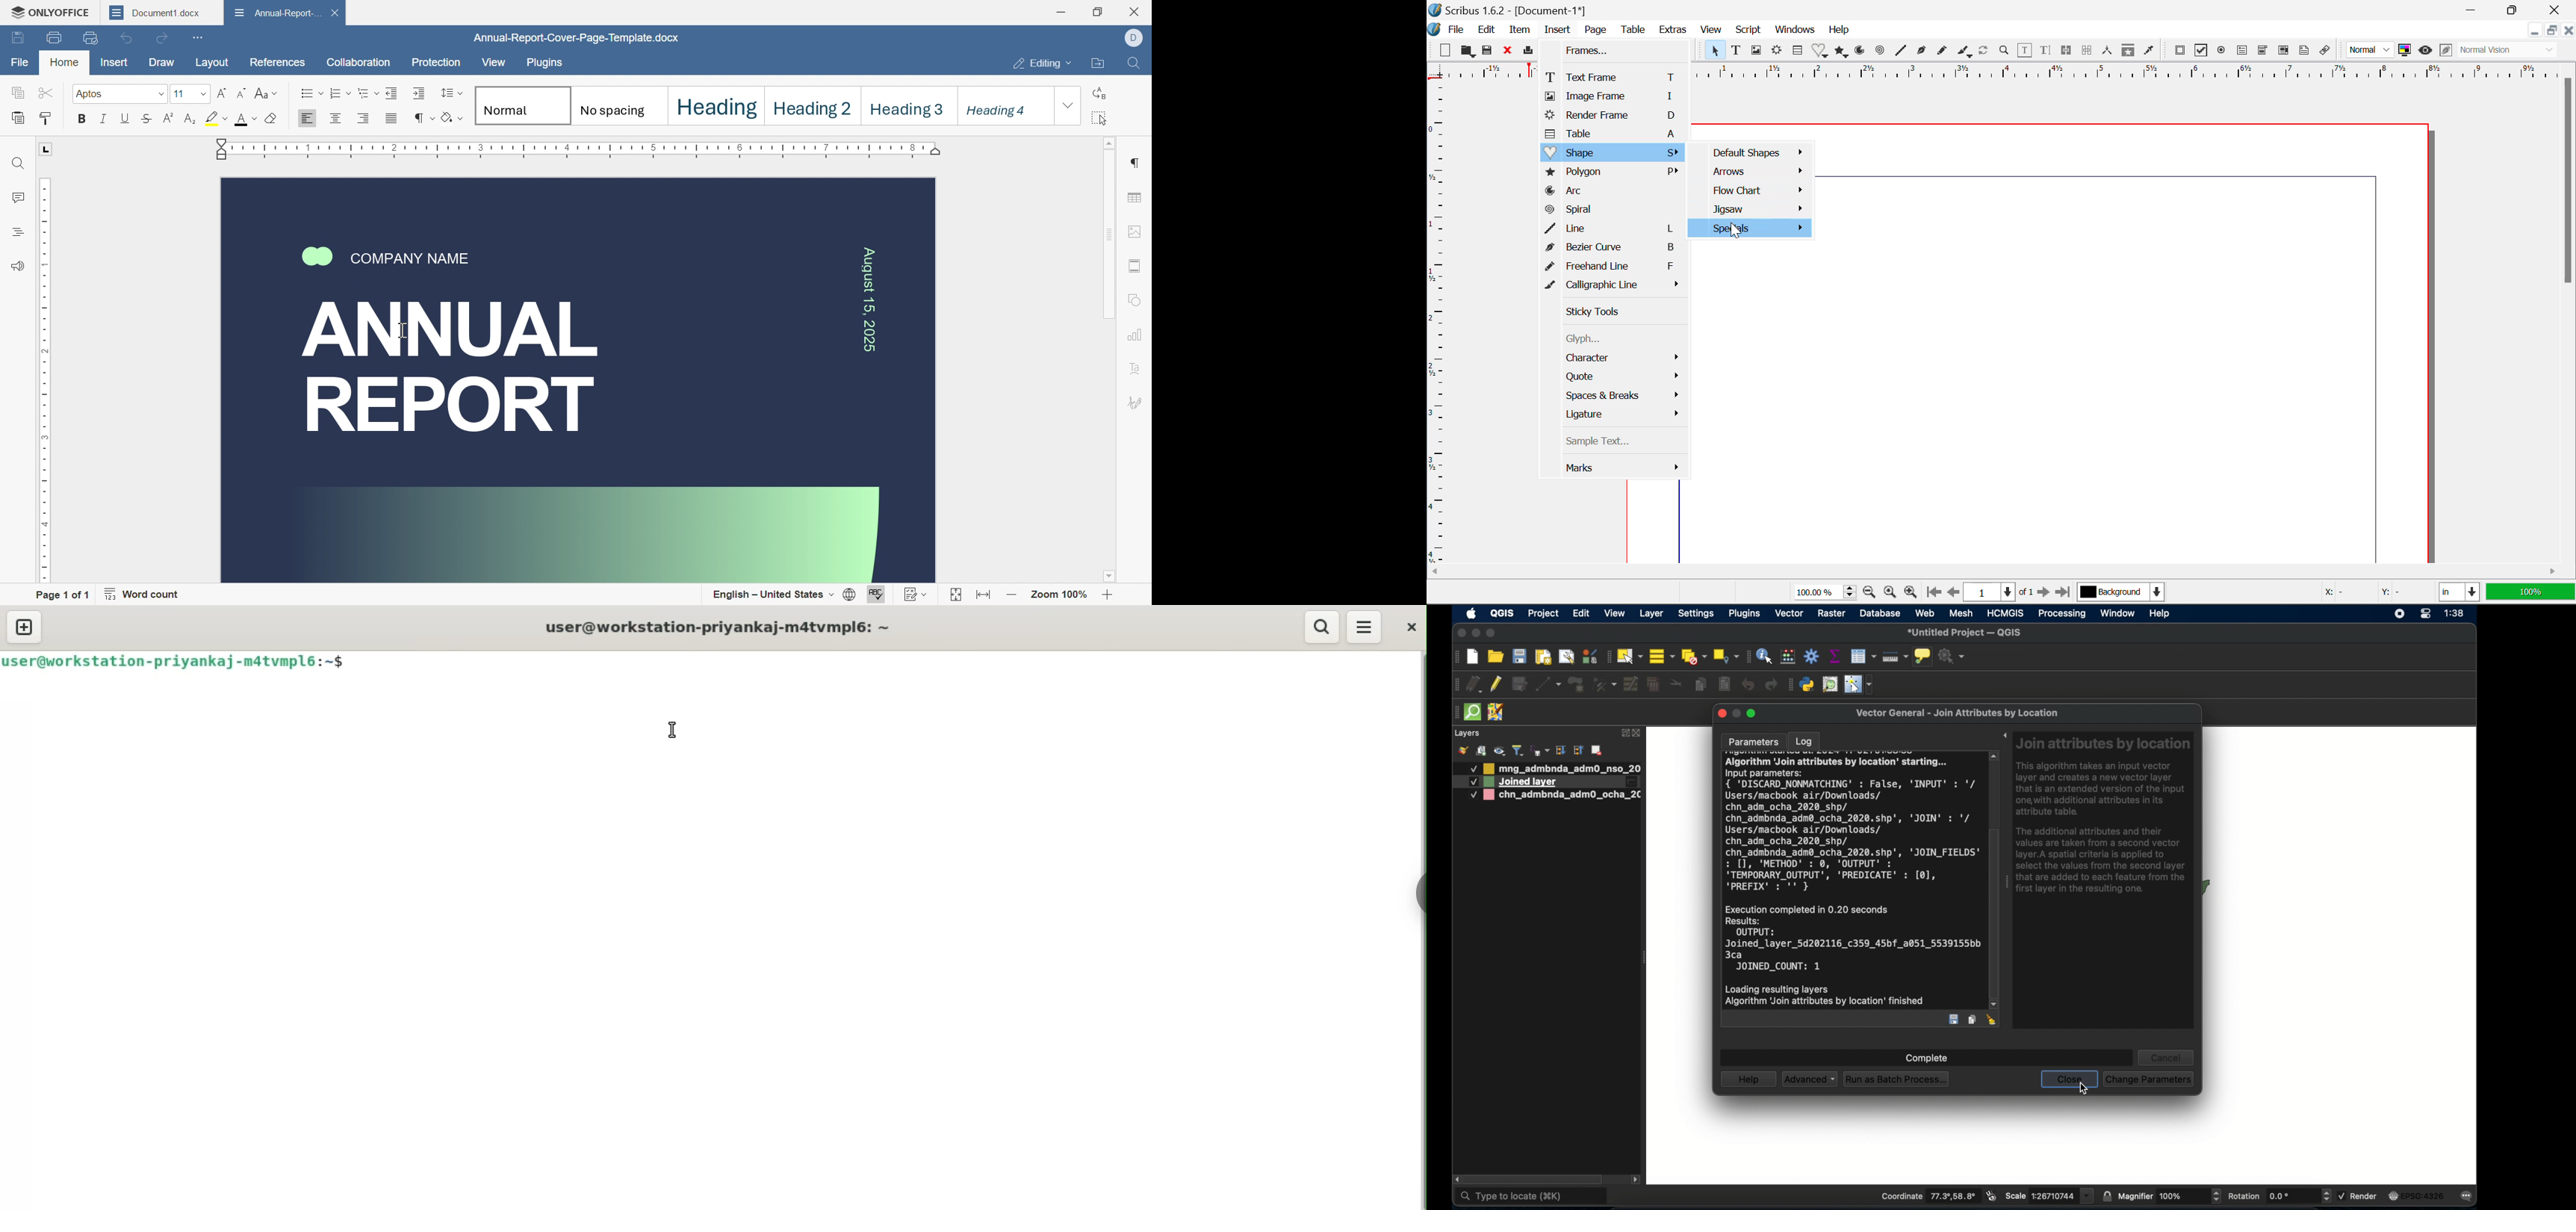 This screenshot has height=1232, width=2576. Describe the element at coordinates (2005, 736) in the screenshot. I see `expand` at that location.